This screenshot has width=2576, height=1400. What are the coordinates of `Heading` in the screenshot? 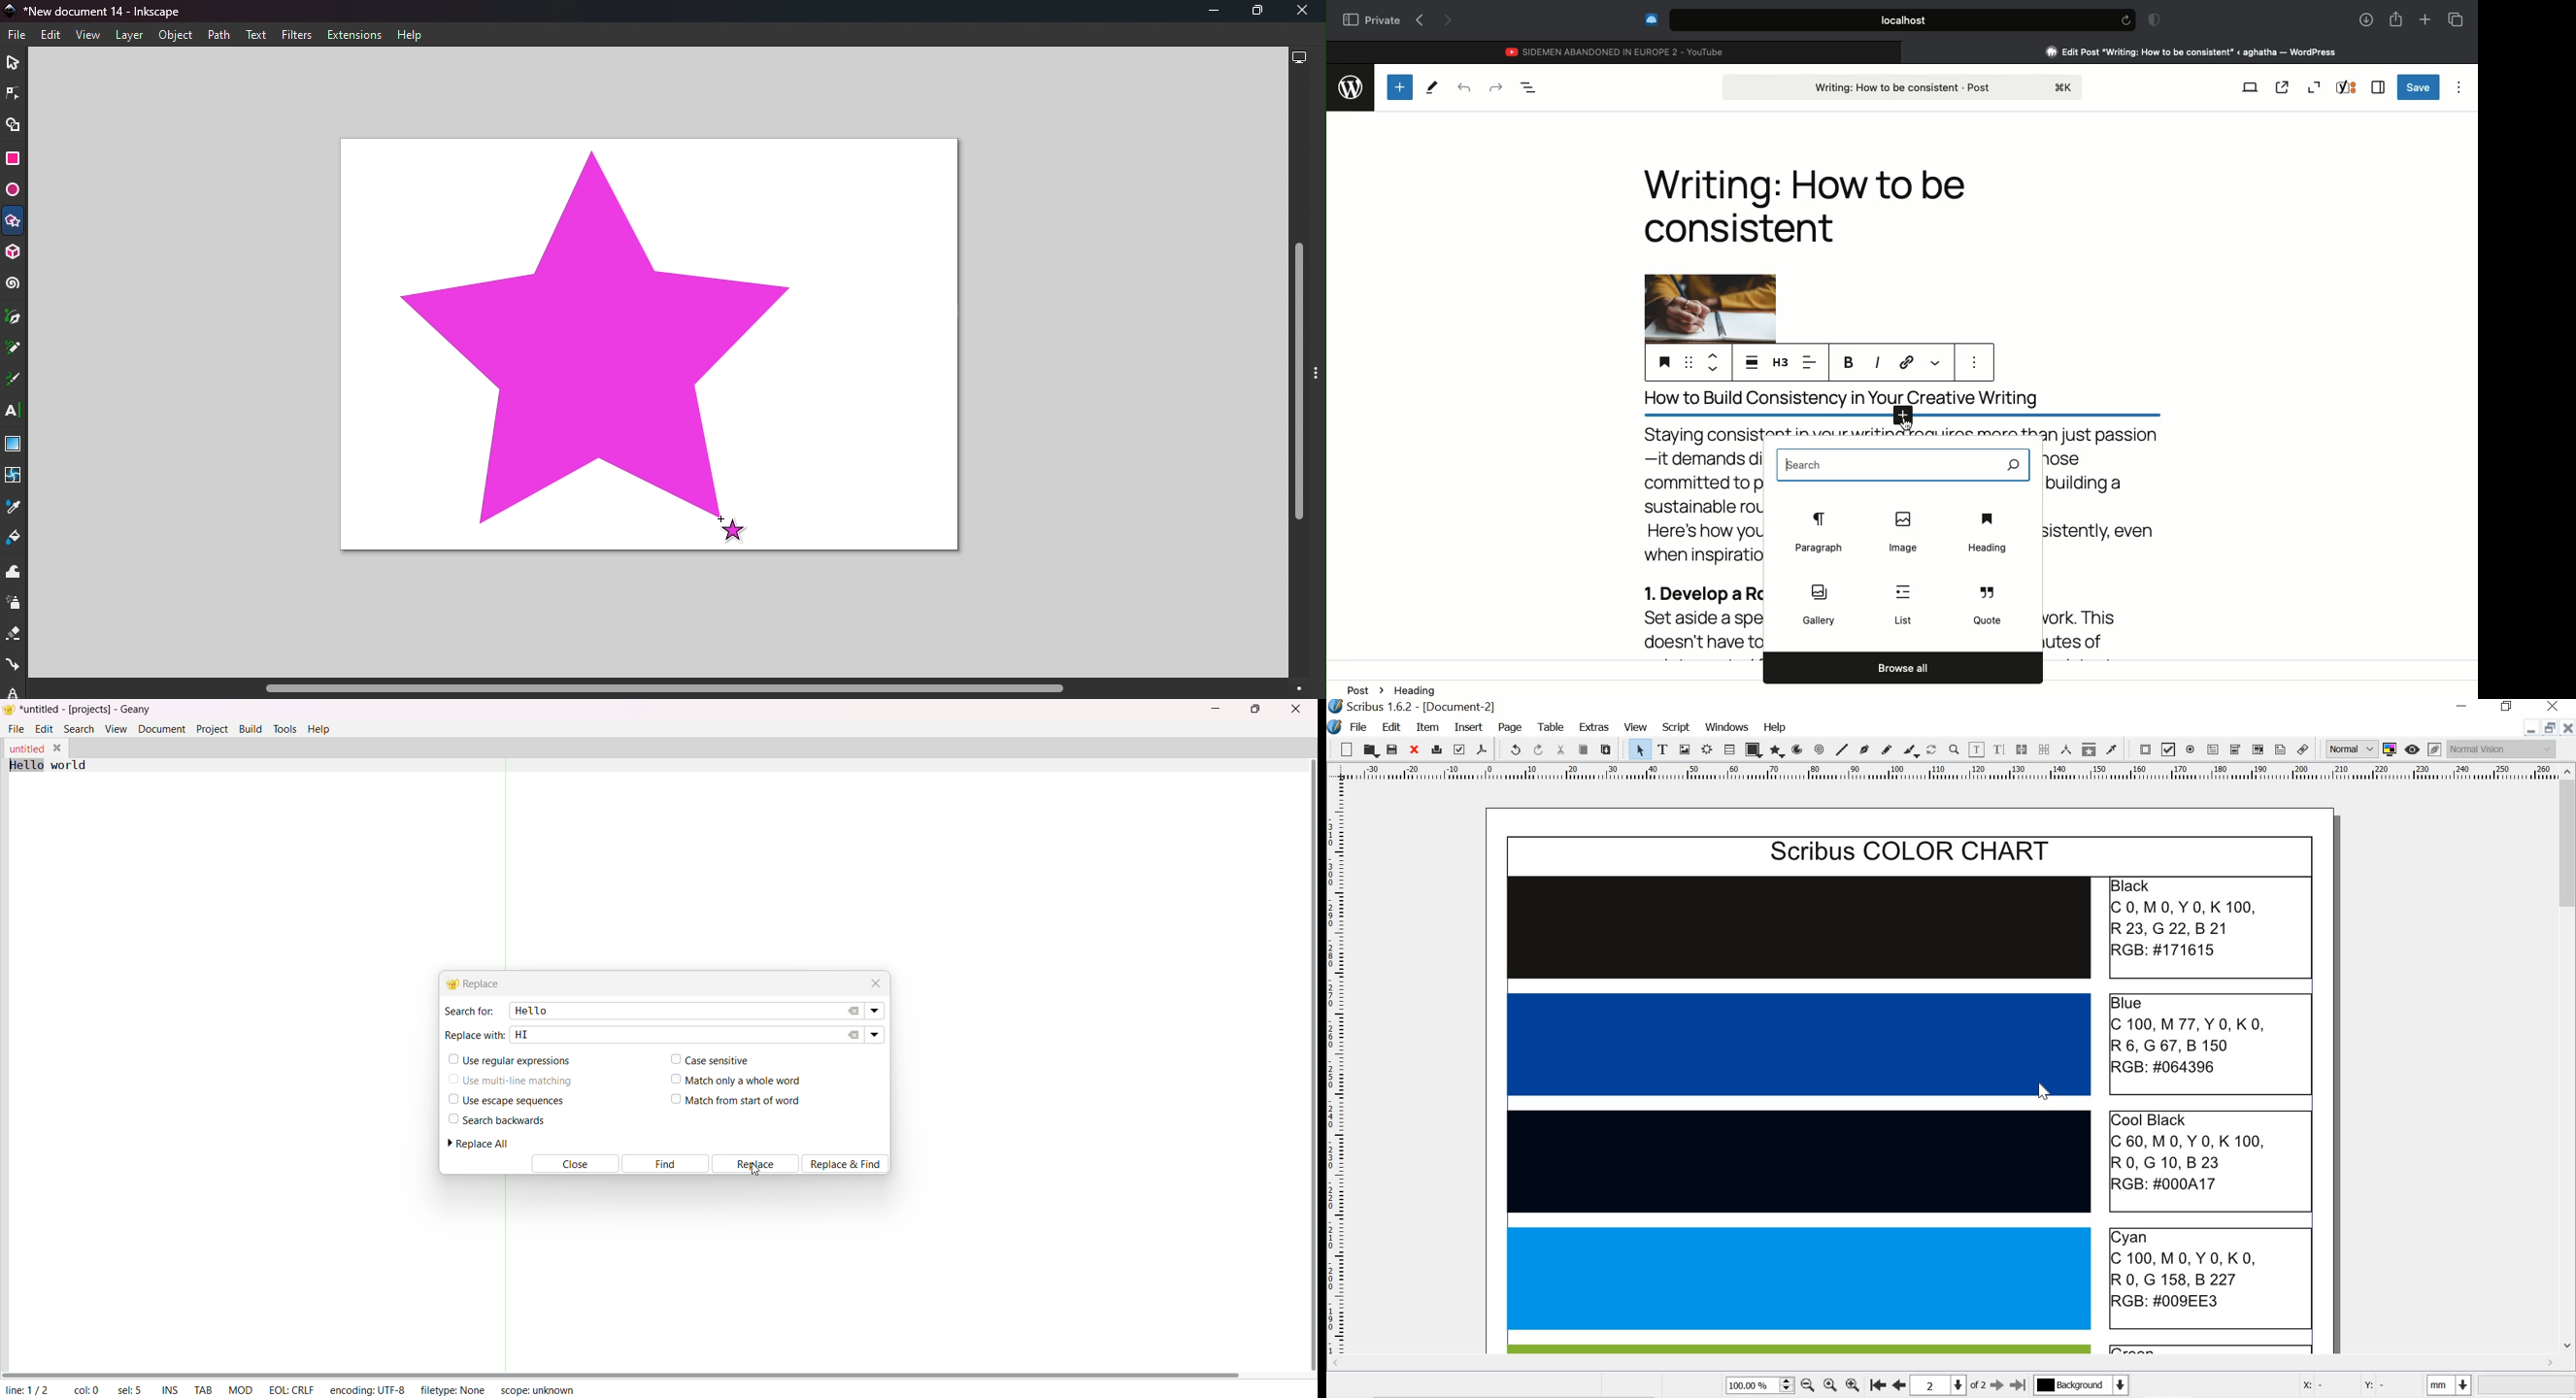 It's located at (1662, 361).